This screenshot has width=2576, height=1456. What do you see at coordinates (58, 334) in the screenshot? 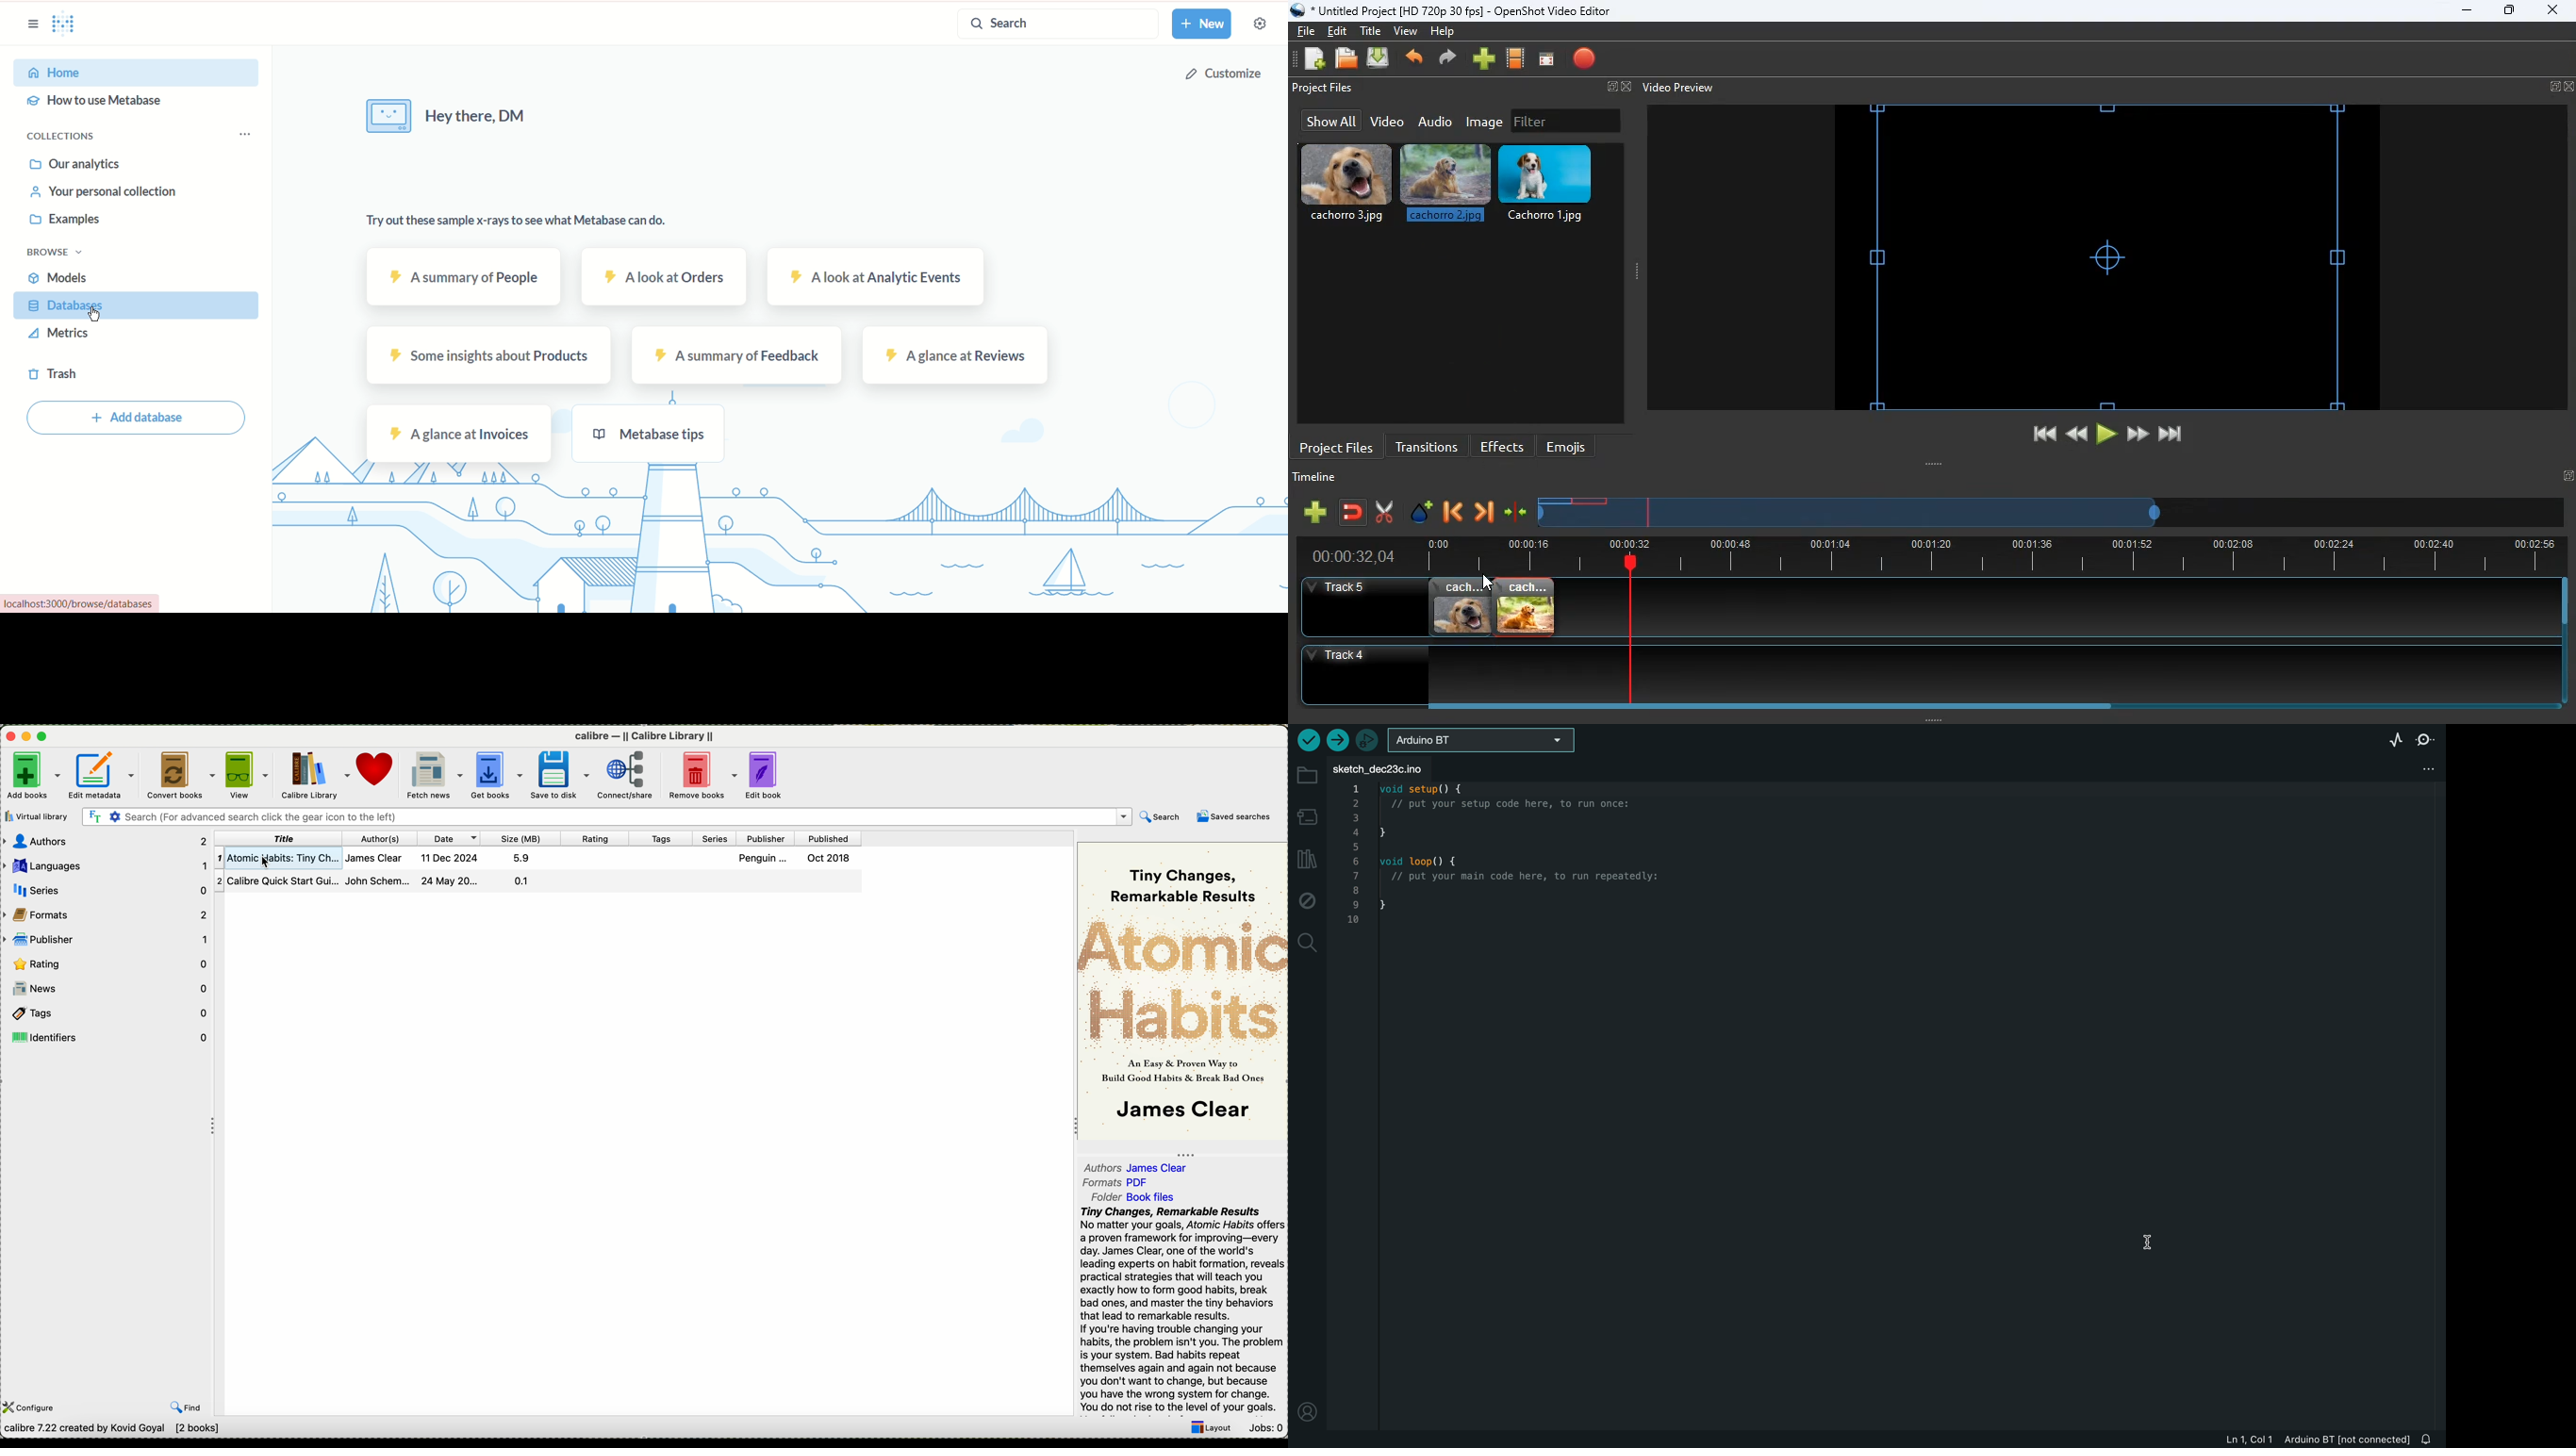
I see `metrics` at bounding box center [58, 334].